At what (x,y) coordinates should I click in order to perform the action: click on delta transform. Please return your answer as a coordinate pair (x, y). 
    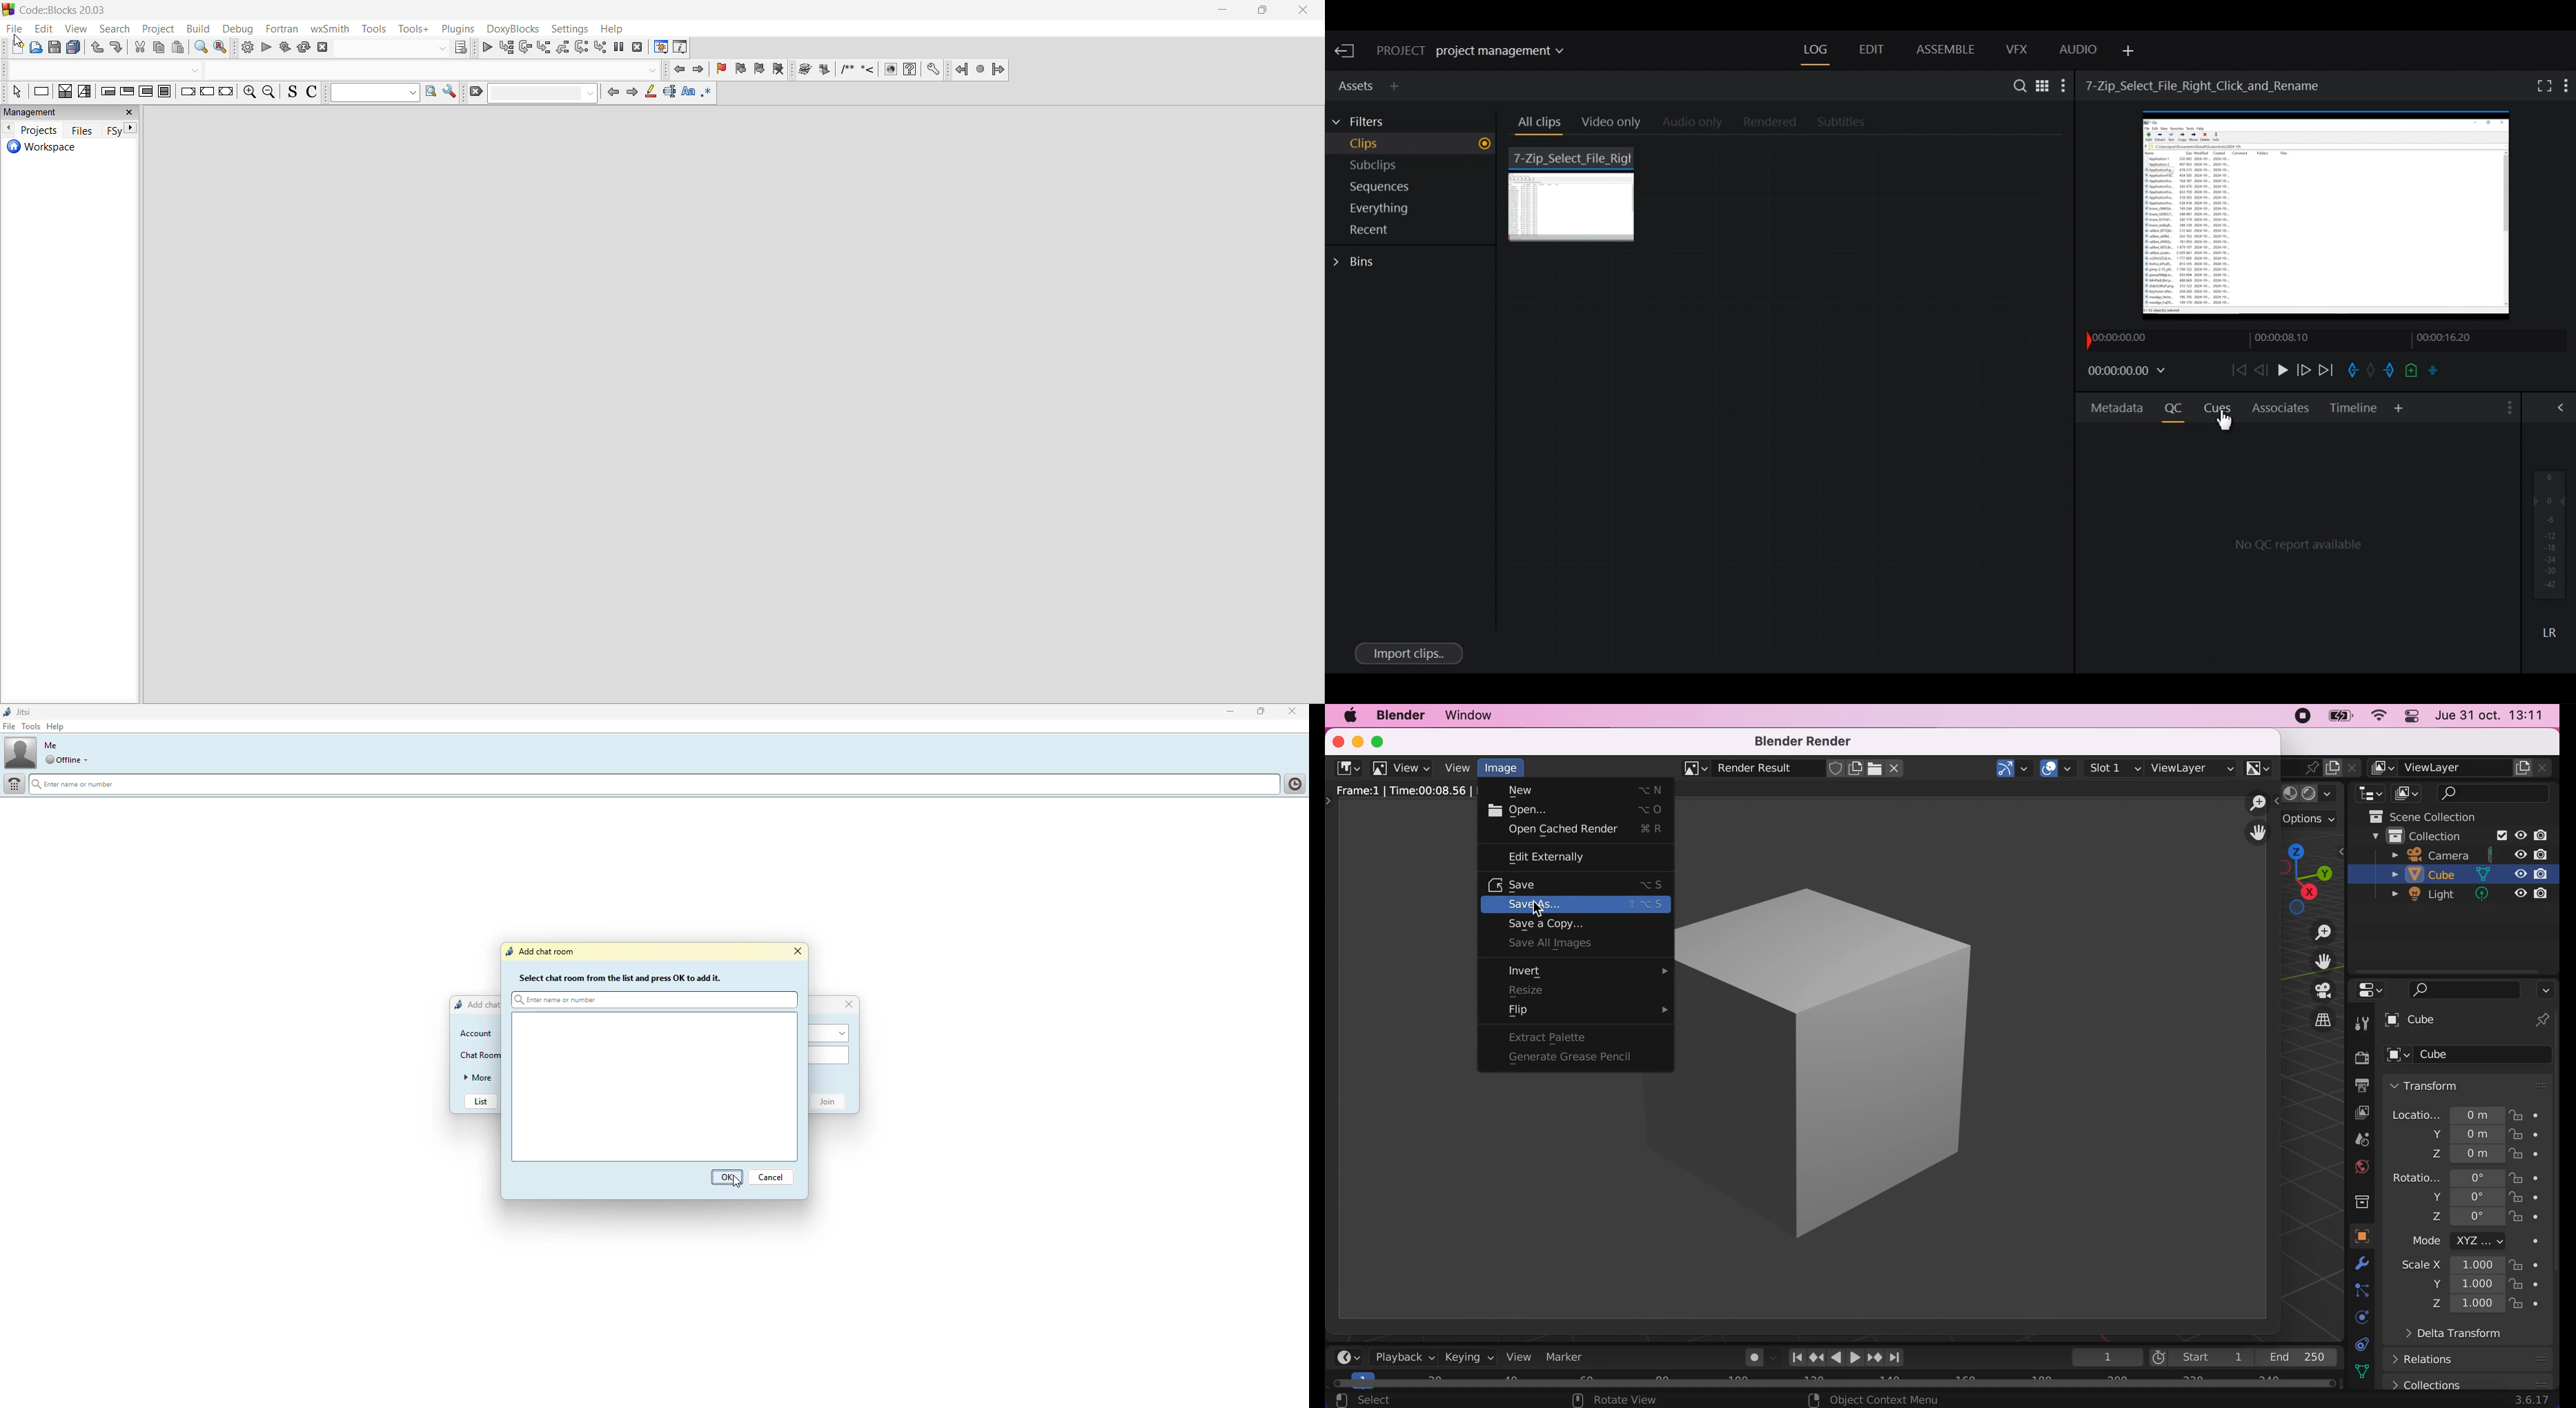
    Looking at the image, I should click on (2446, 1337).